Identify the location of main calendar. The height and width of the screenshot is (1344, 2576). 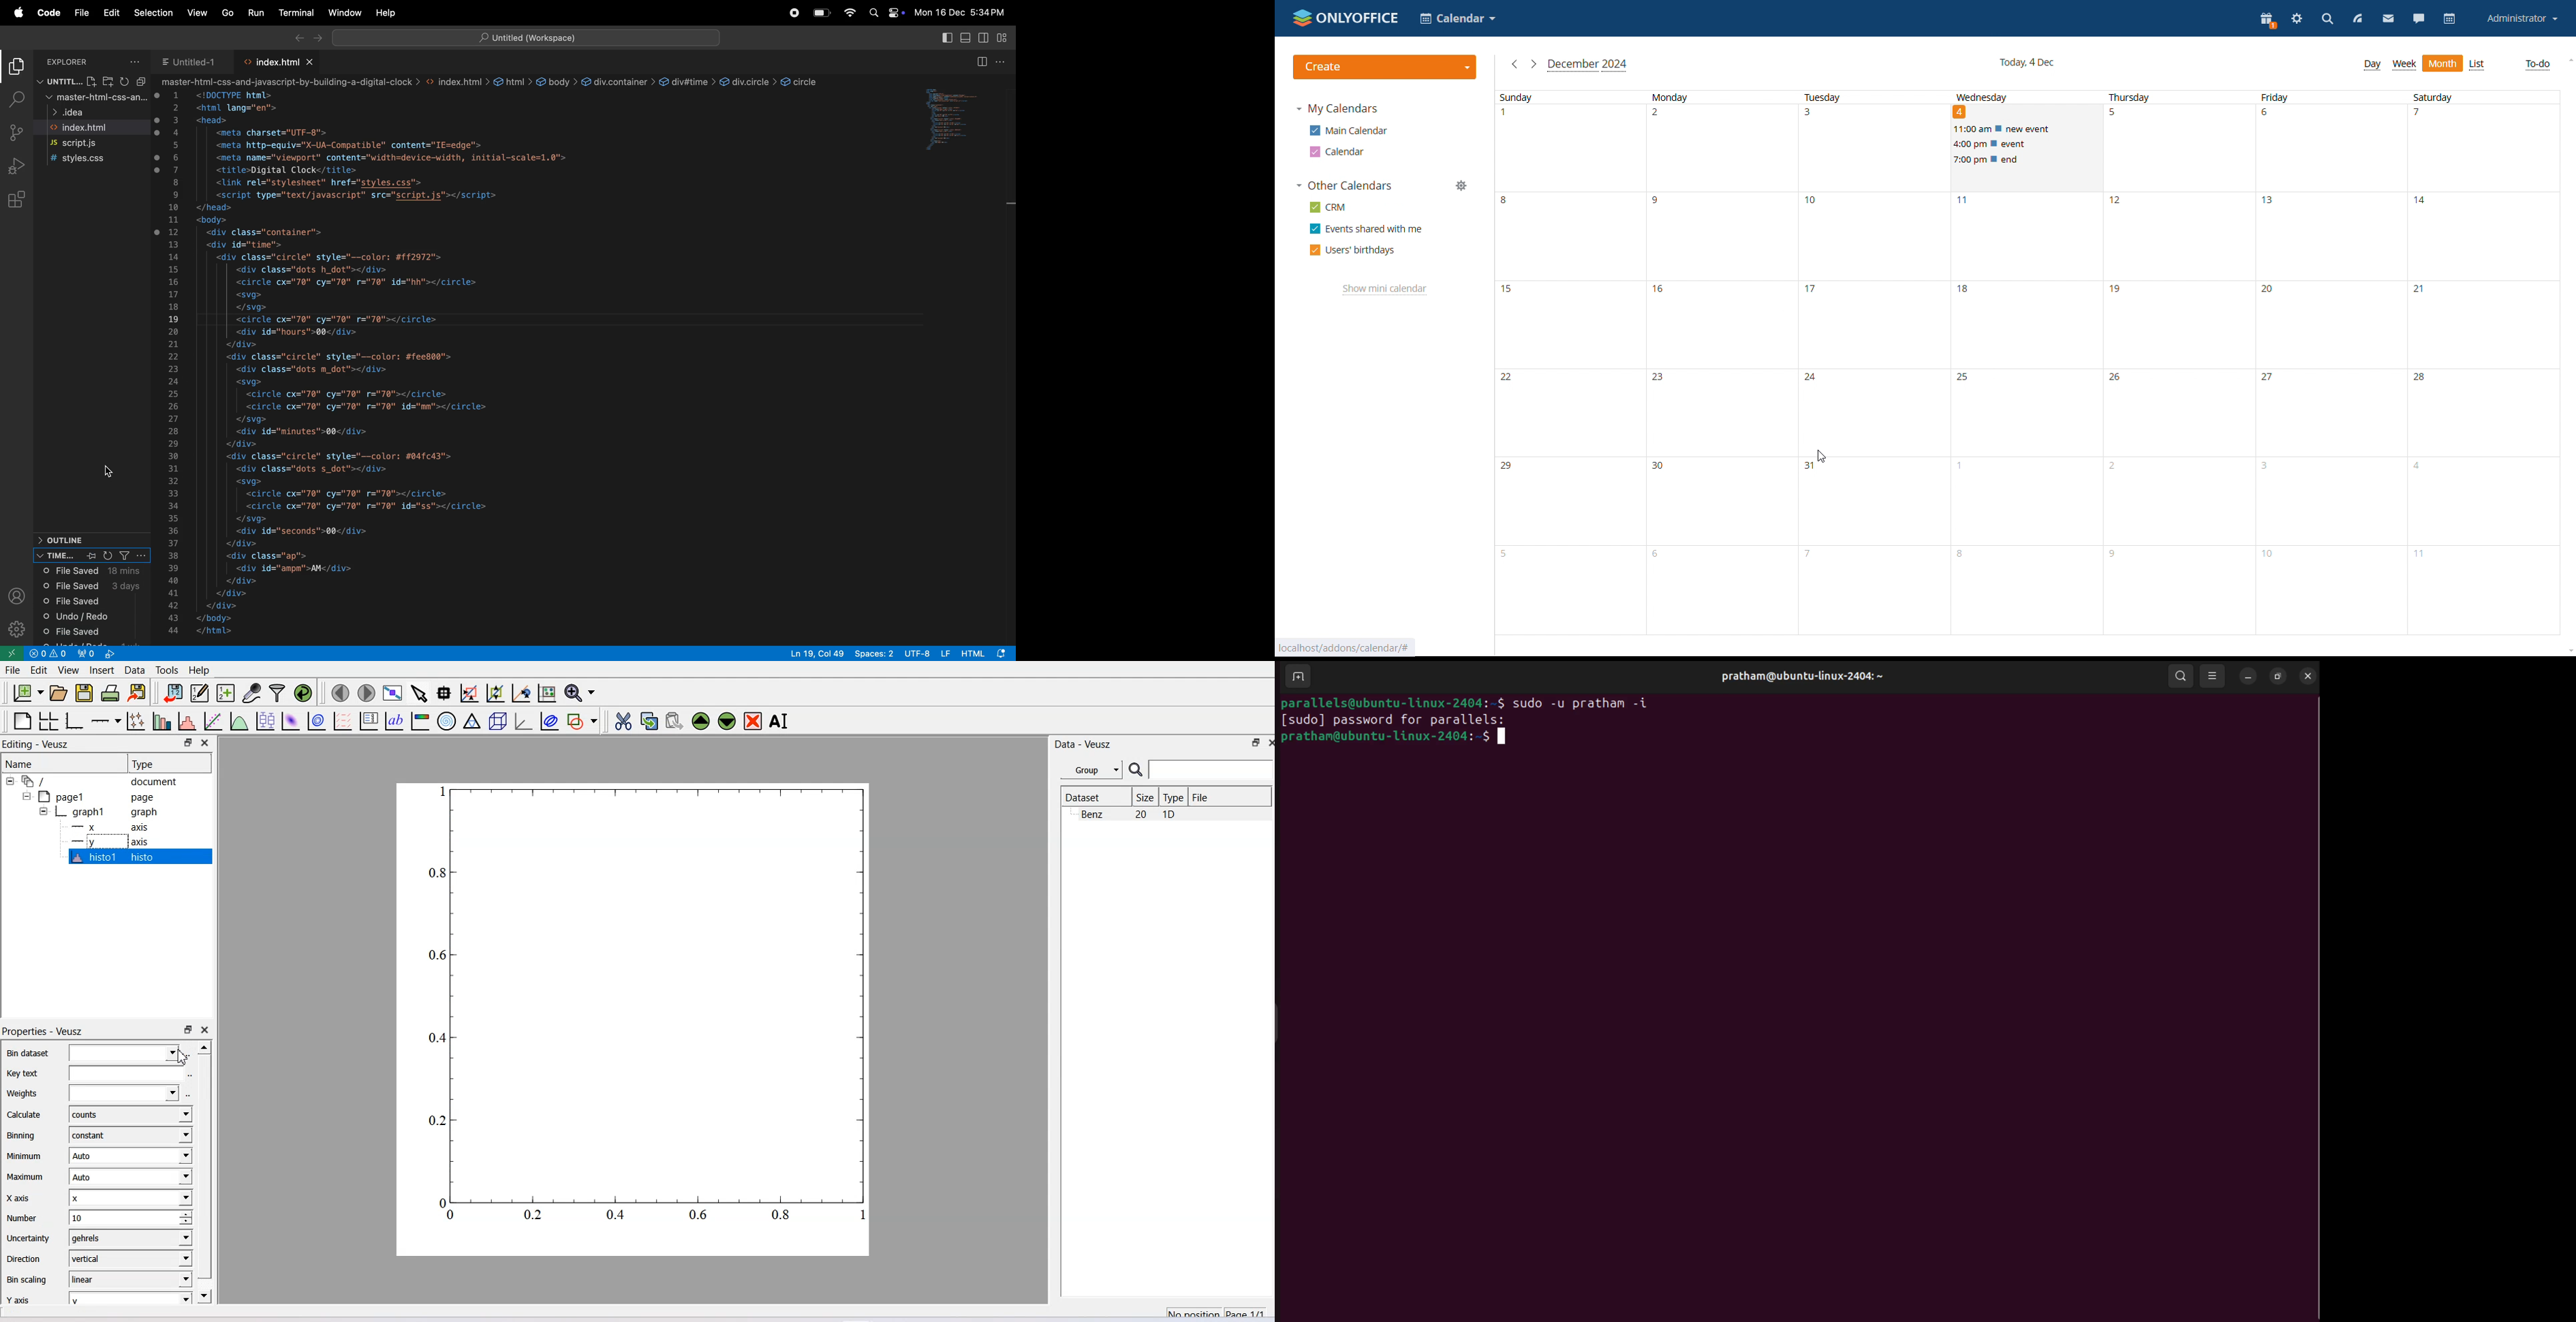
(1348, 131).